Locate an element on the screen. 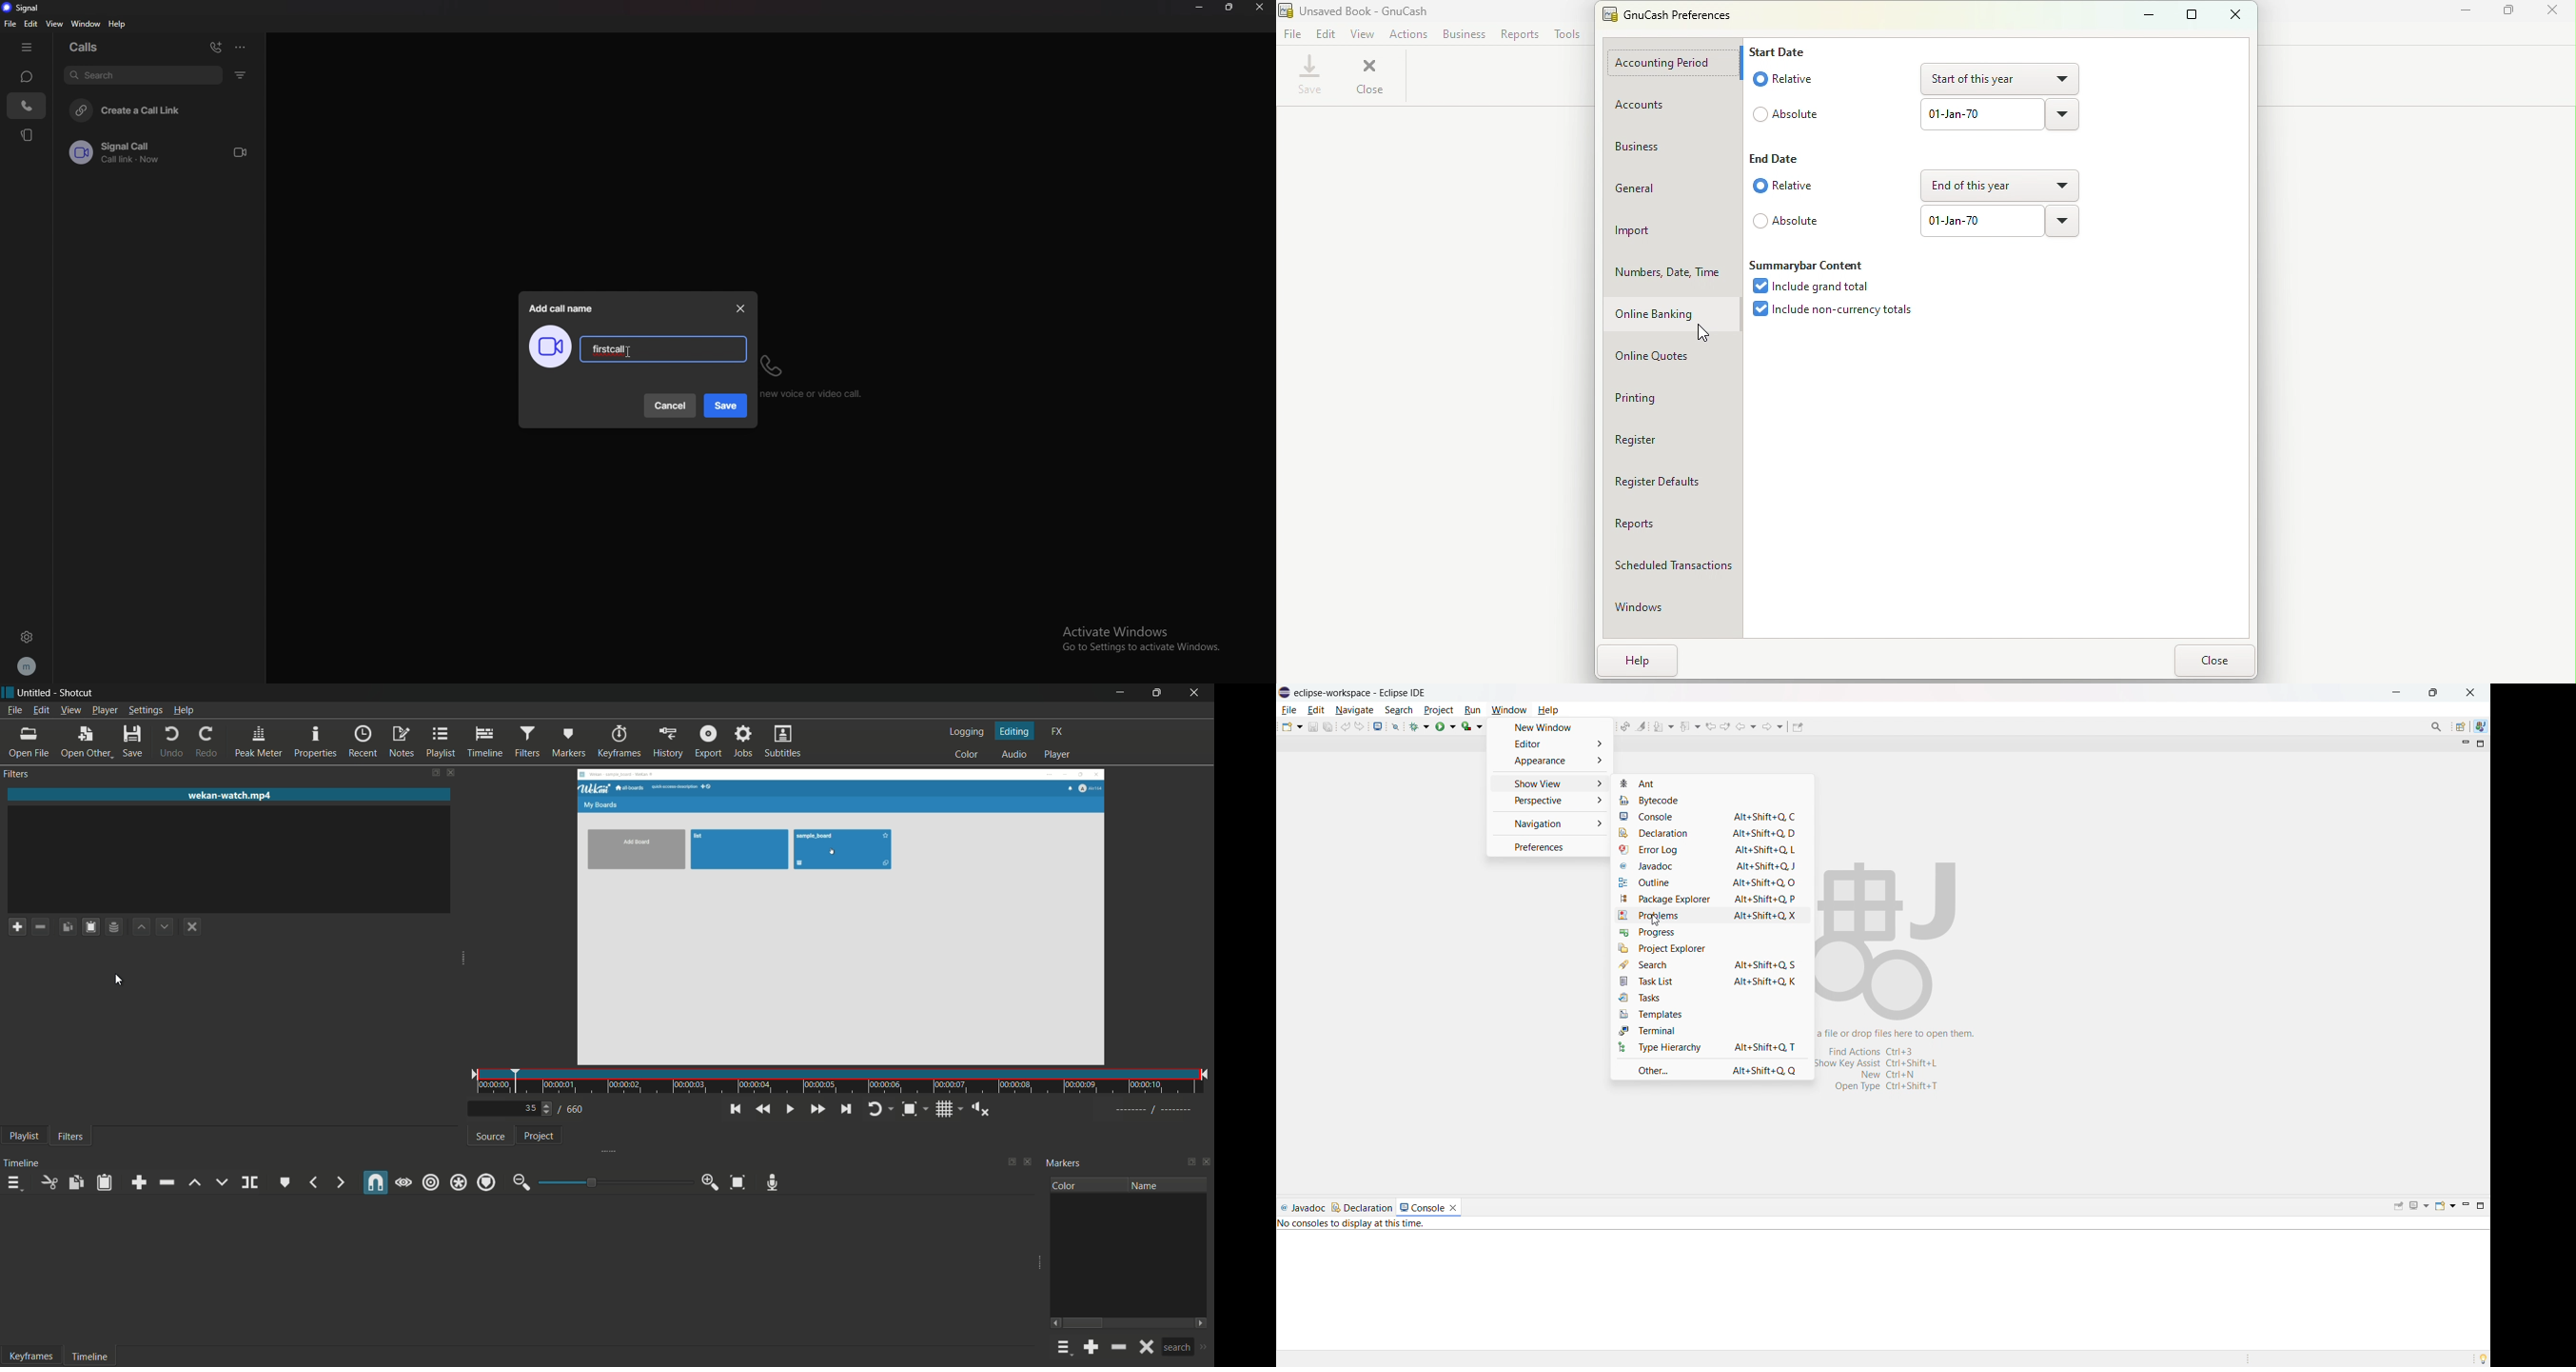 The height and width of the screenshot is (1372, 2576). new is located at coordinates (1291, 727).